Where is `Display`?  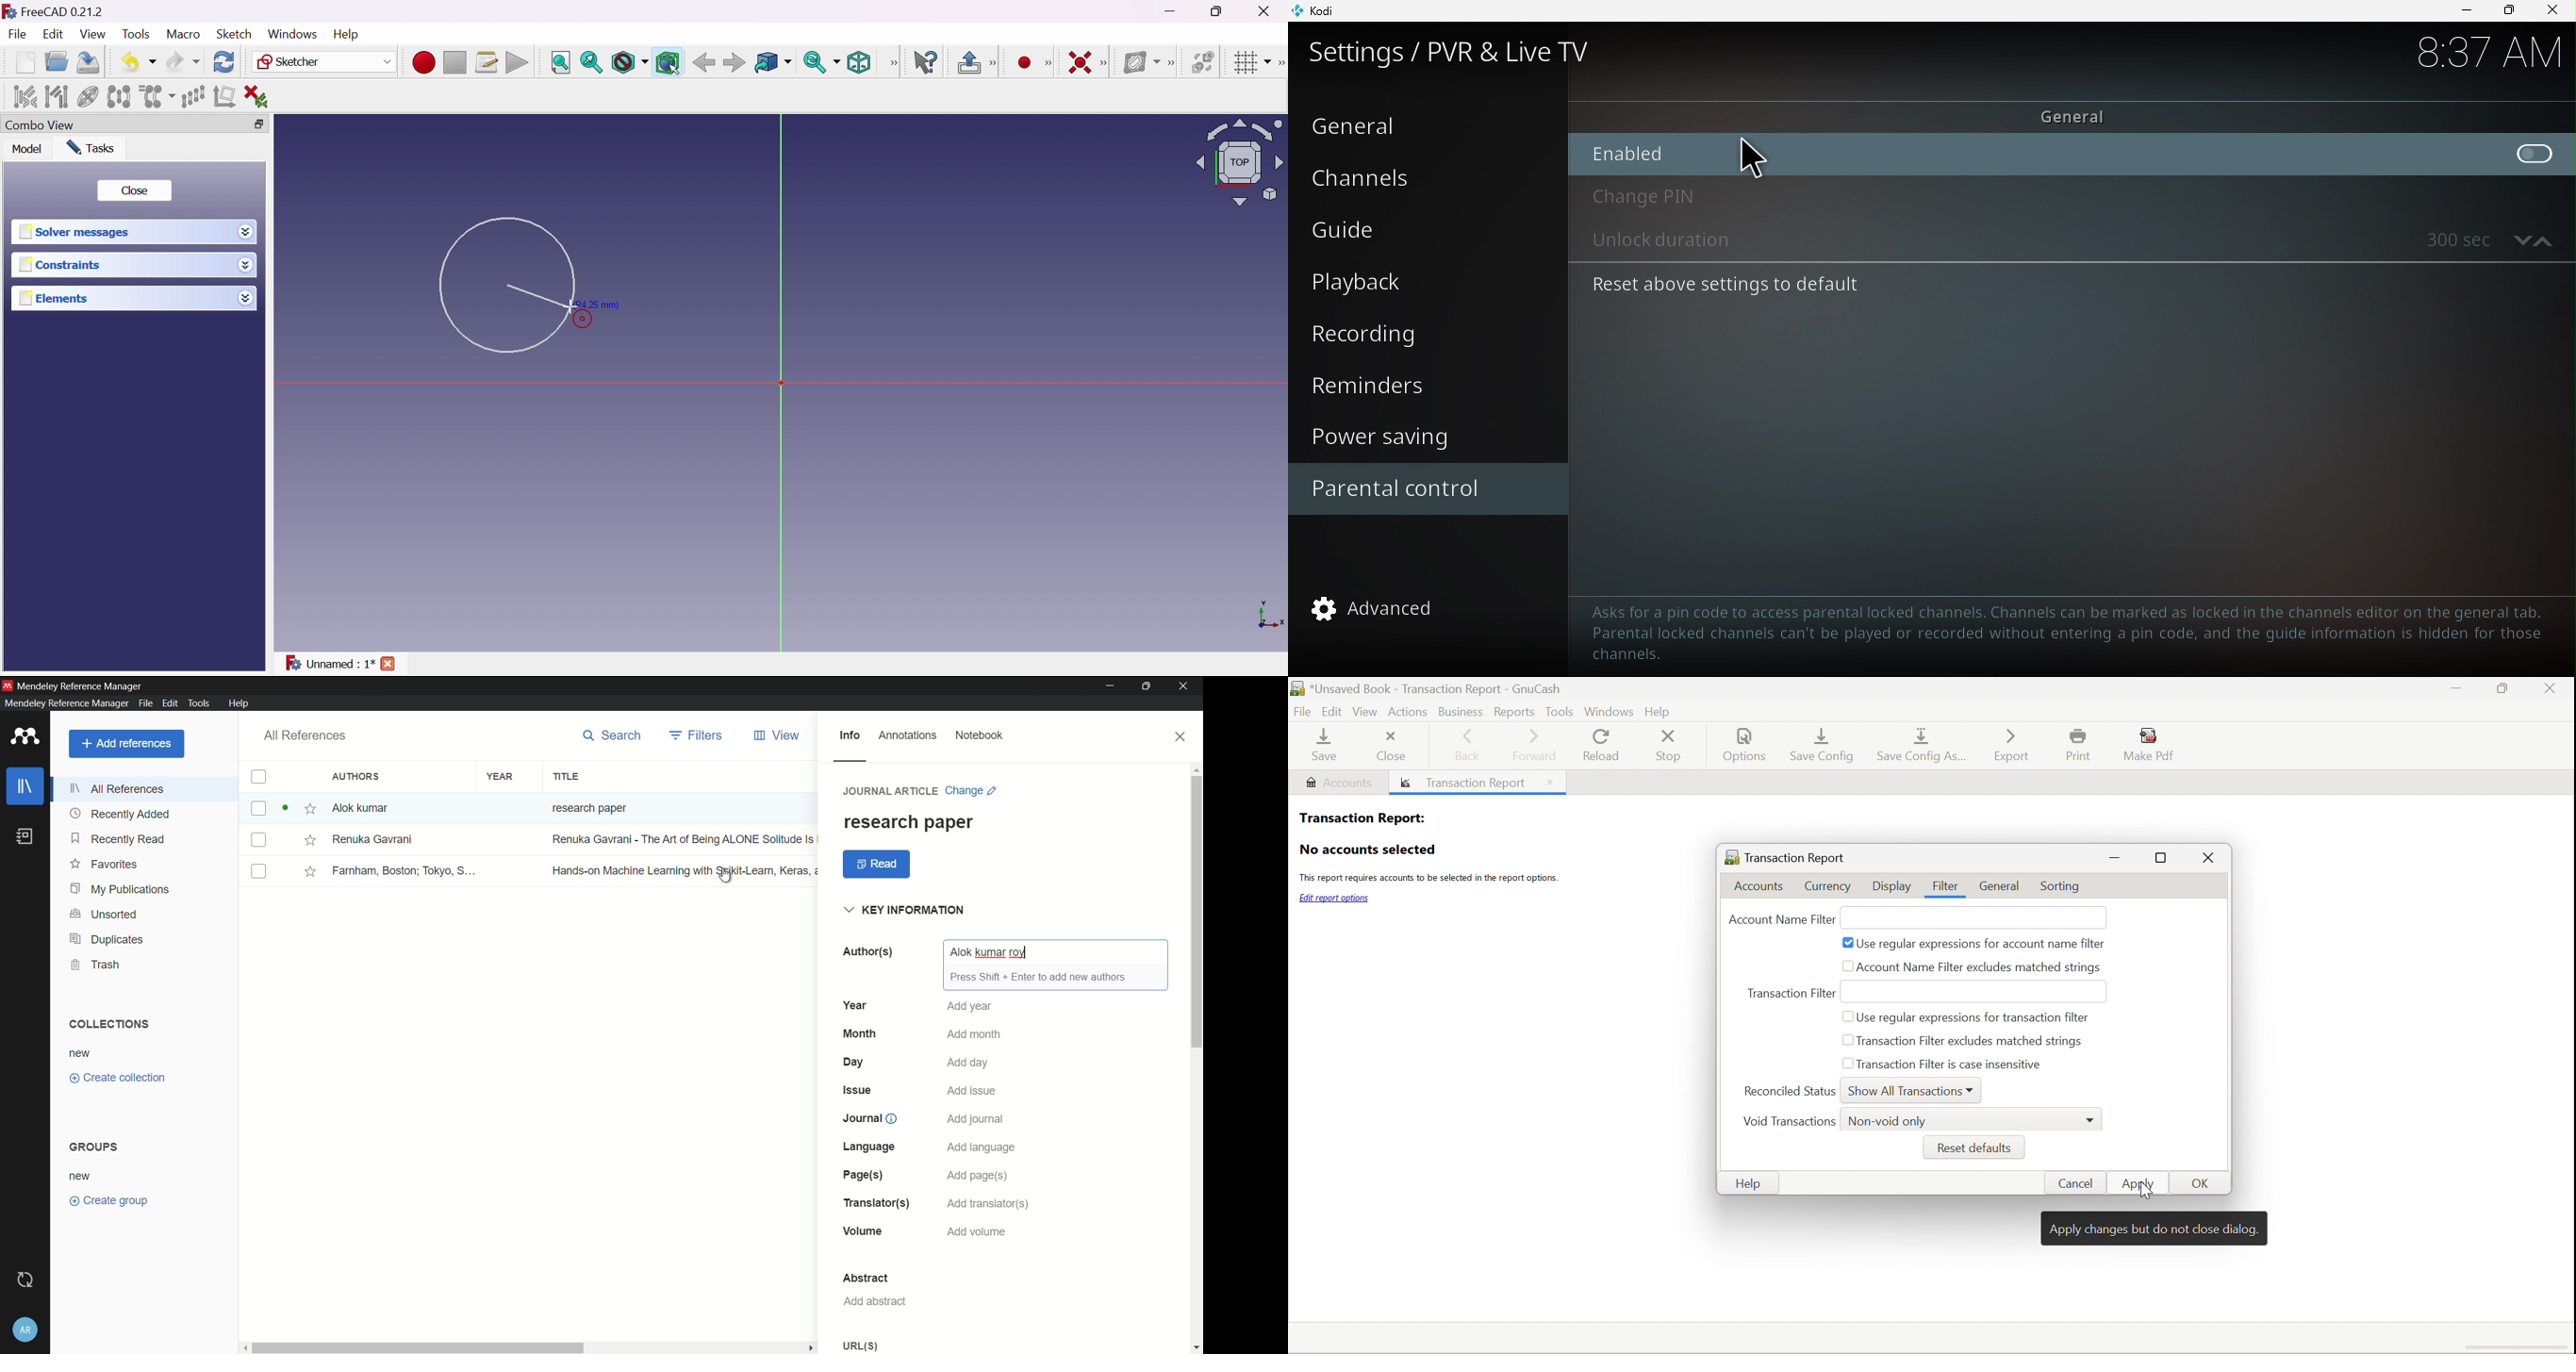
Display is located at coordinates (1892, 887).